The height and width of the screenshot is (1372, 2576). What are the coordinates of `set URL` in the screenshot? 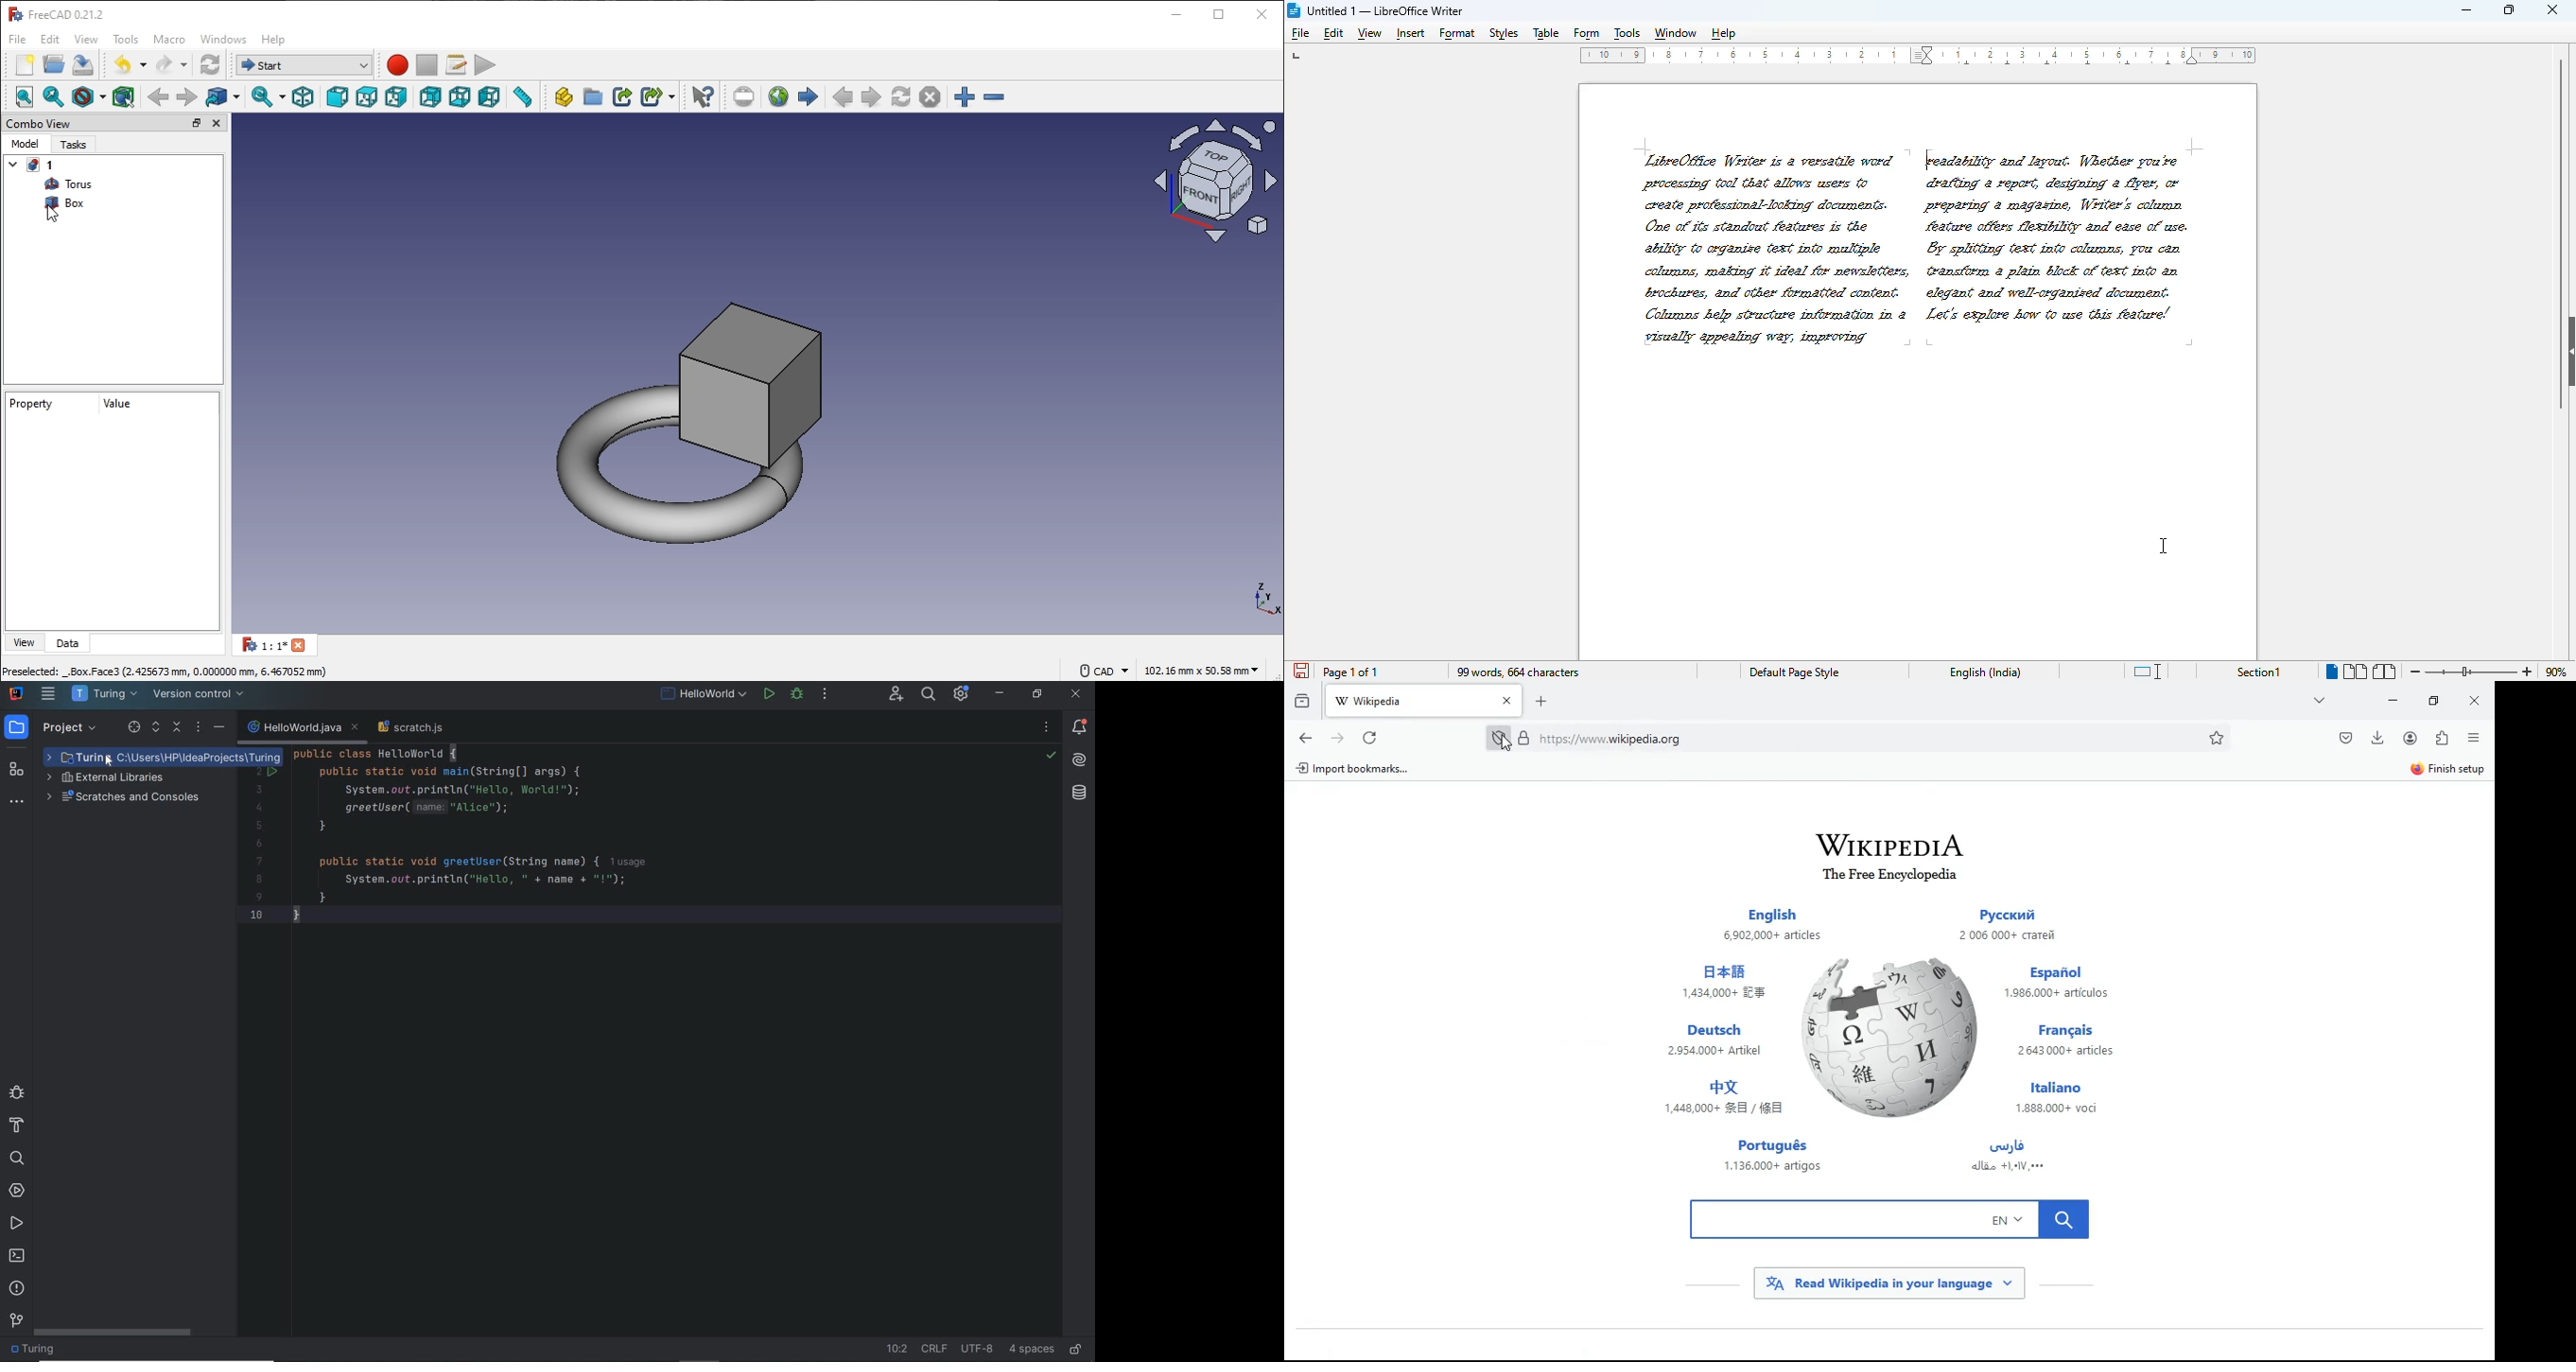 It's located at (745, 96).